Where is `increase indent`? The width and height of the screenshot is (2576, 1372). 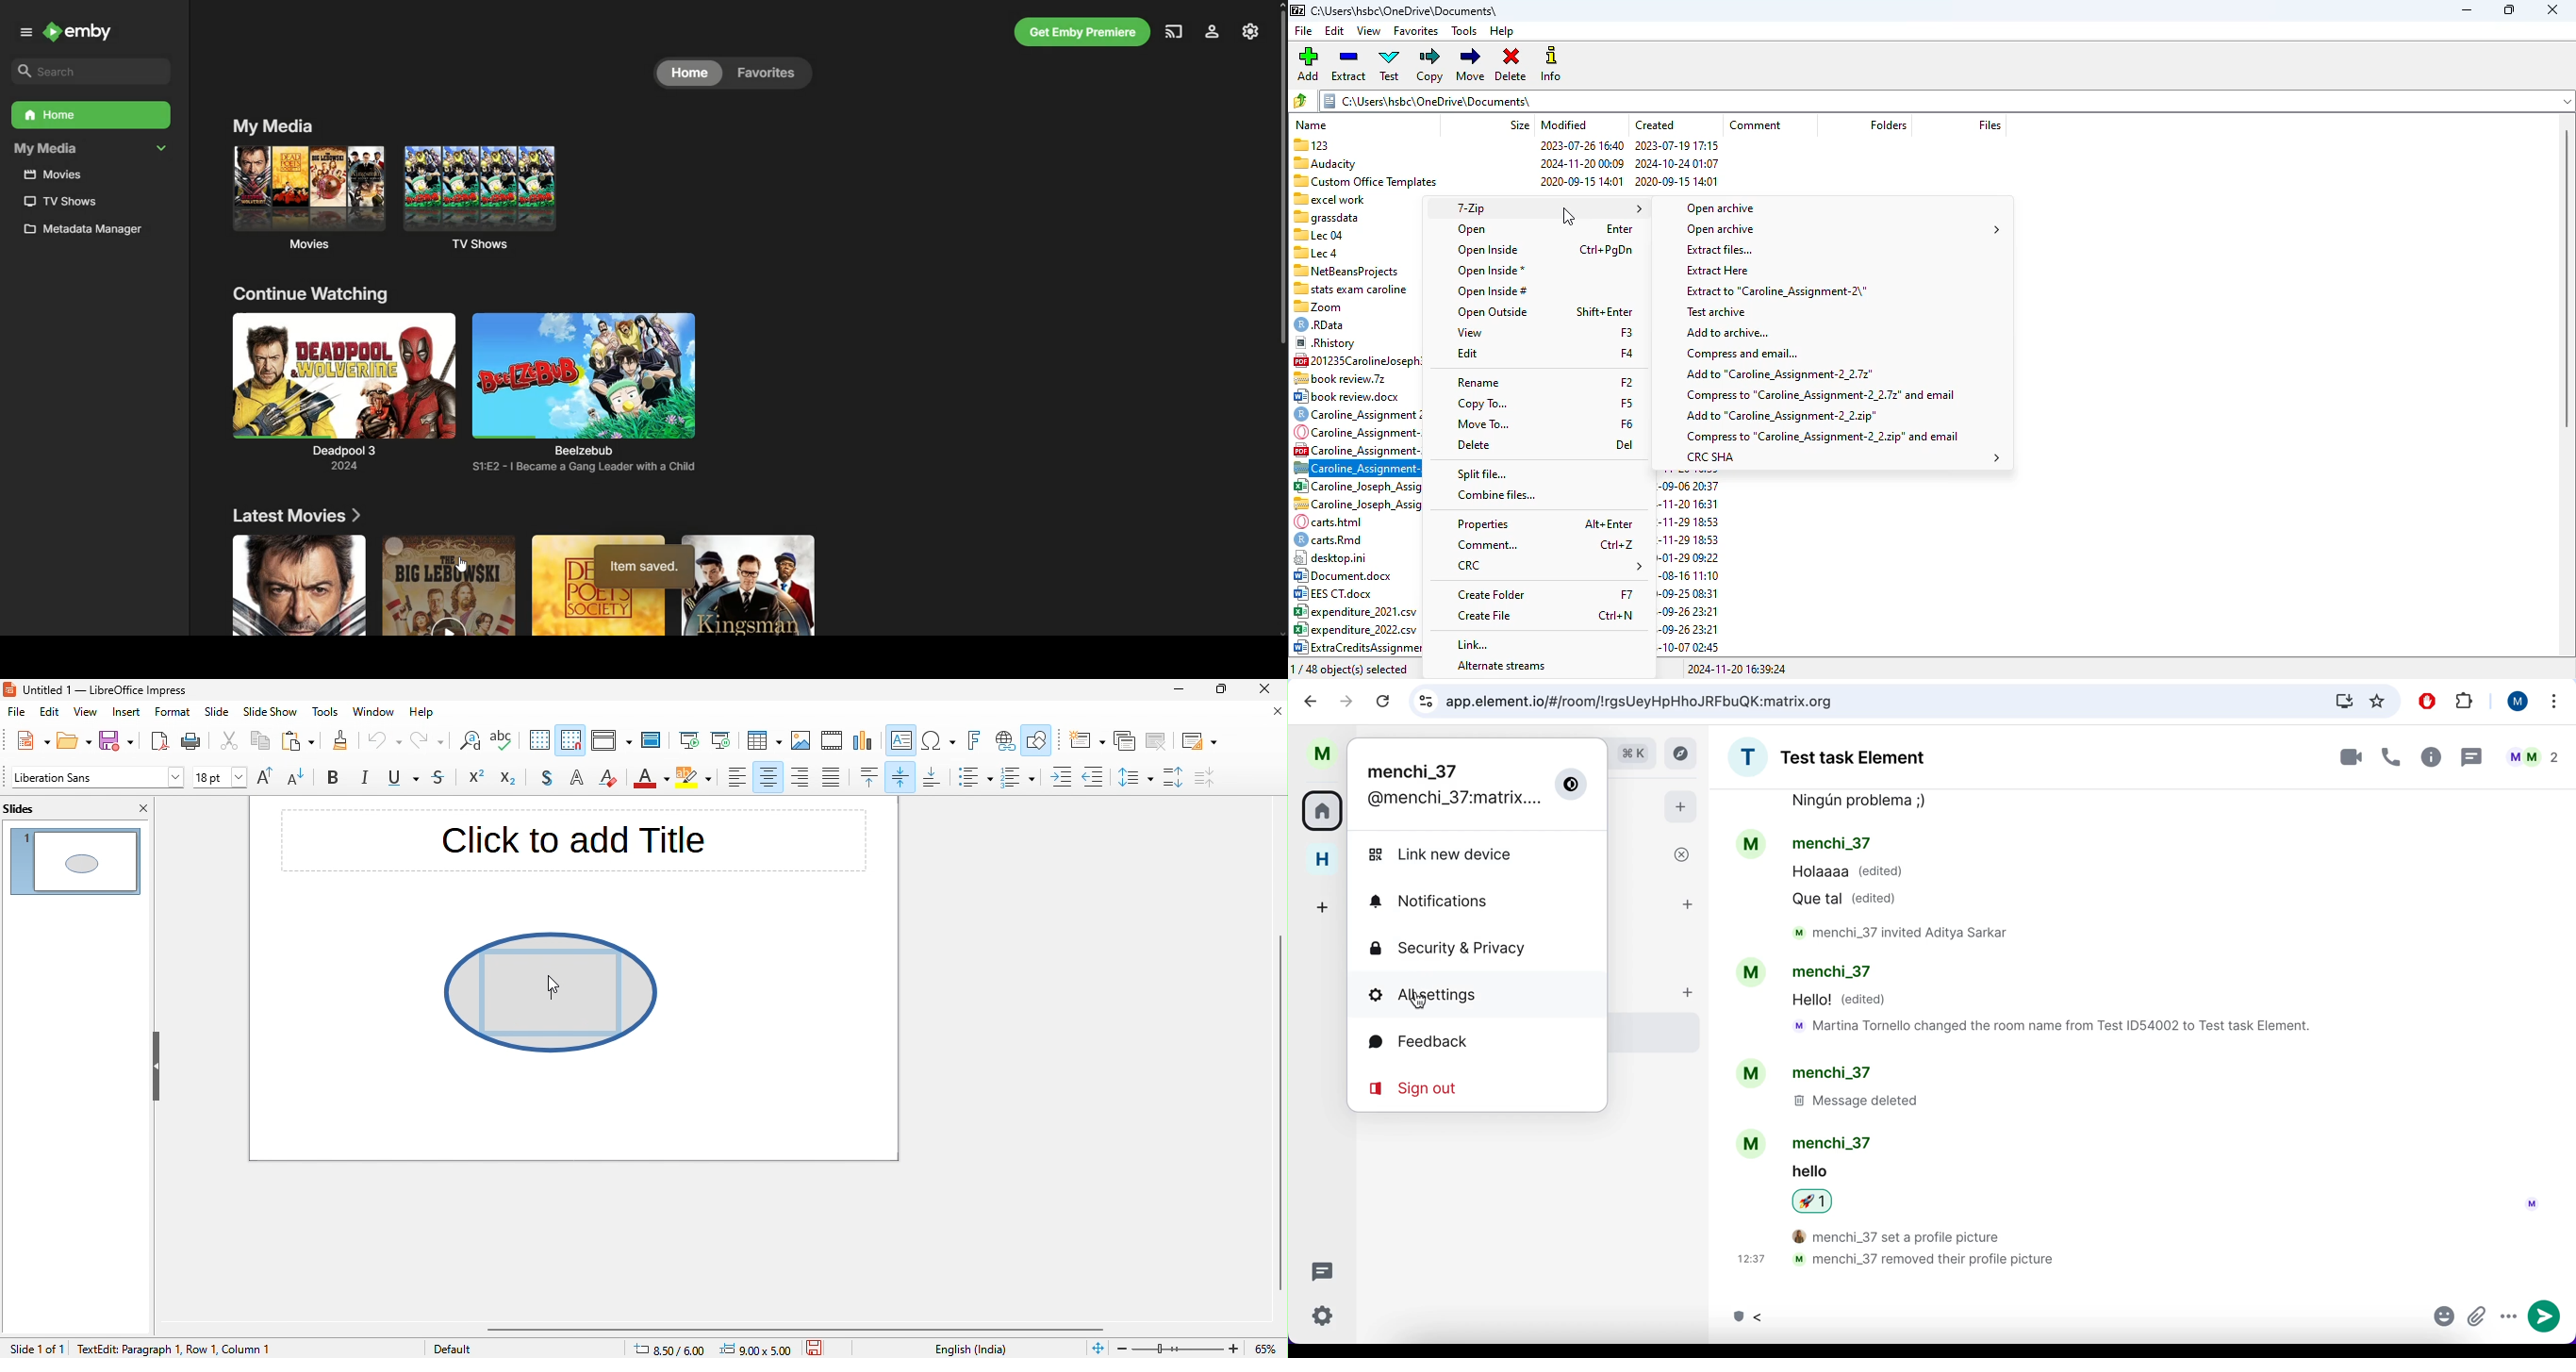
increase indent is located at coordinates (1063, 776).